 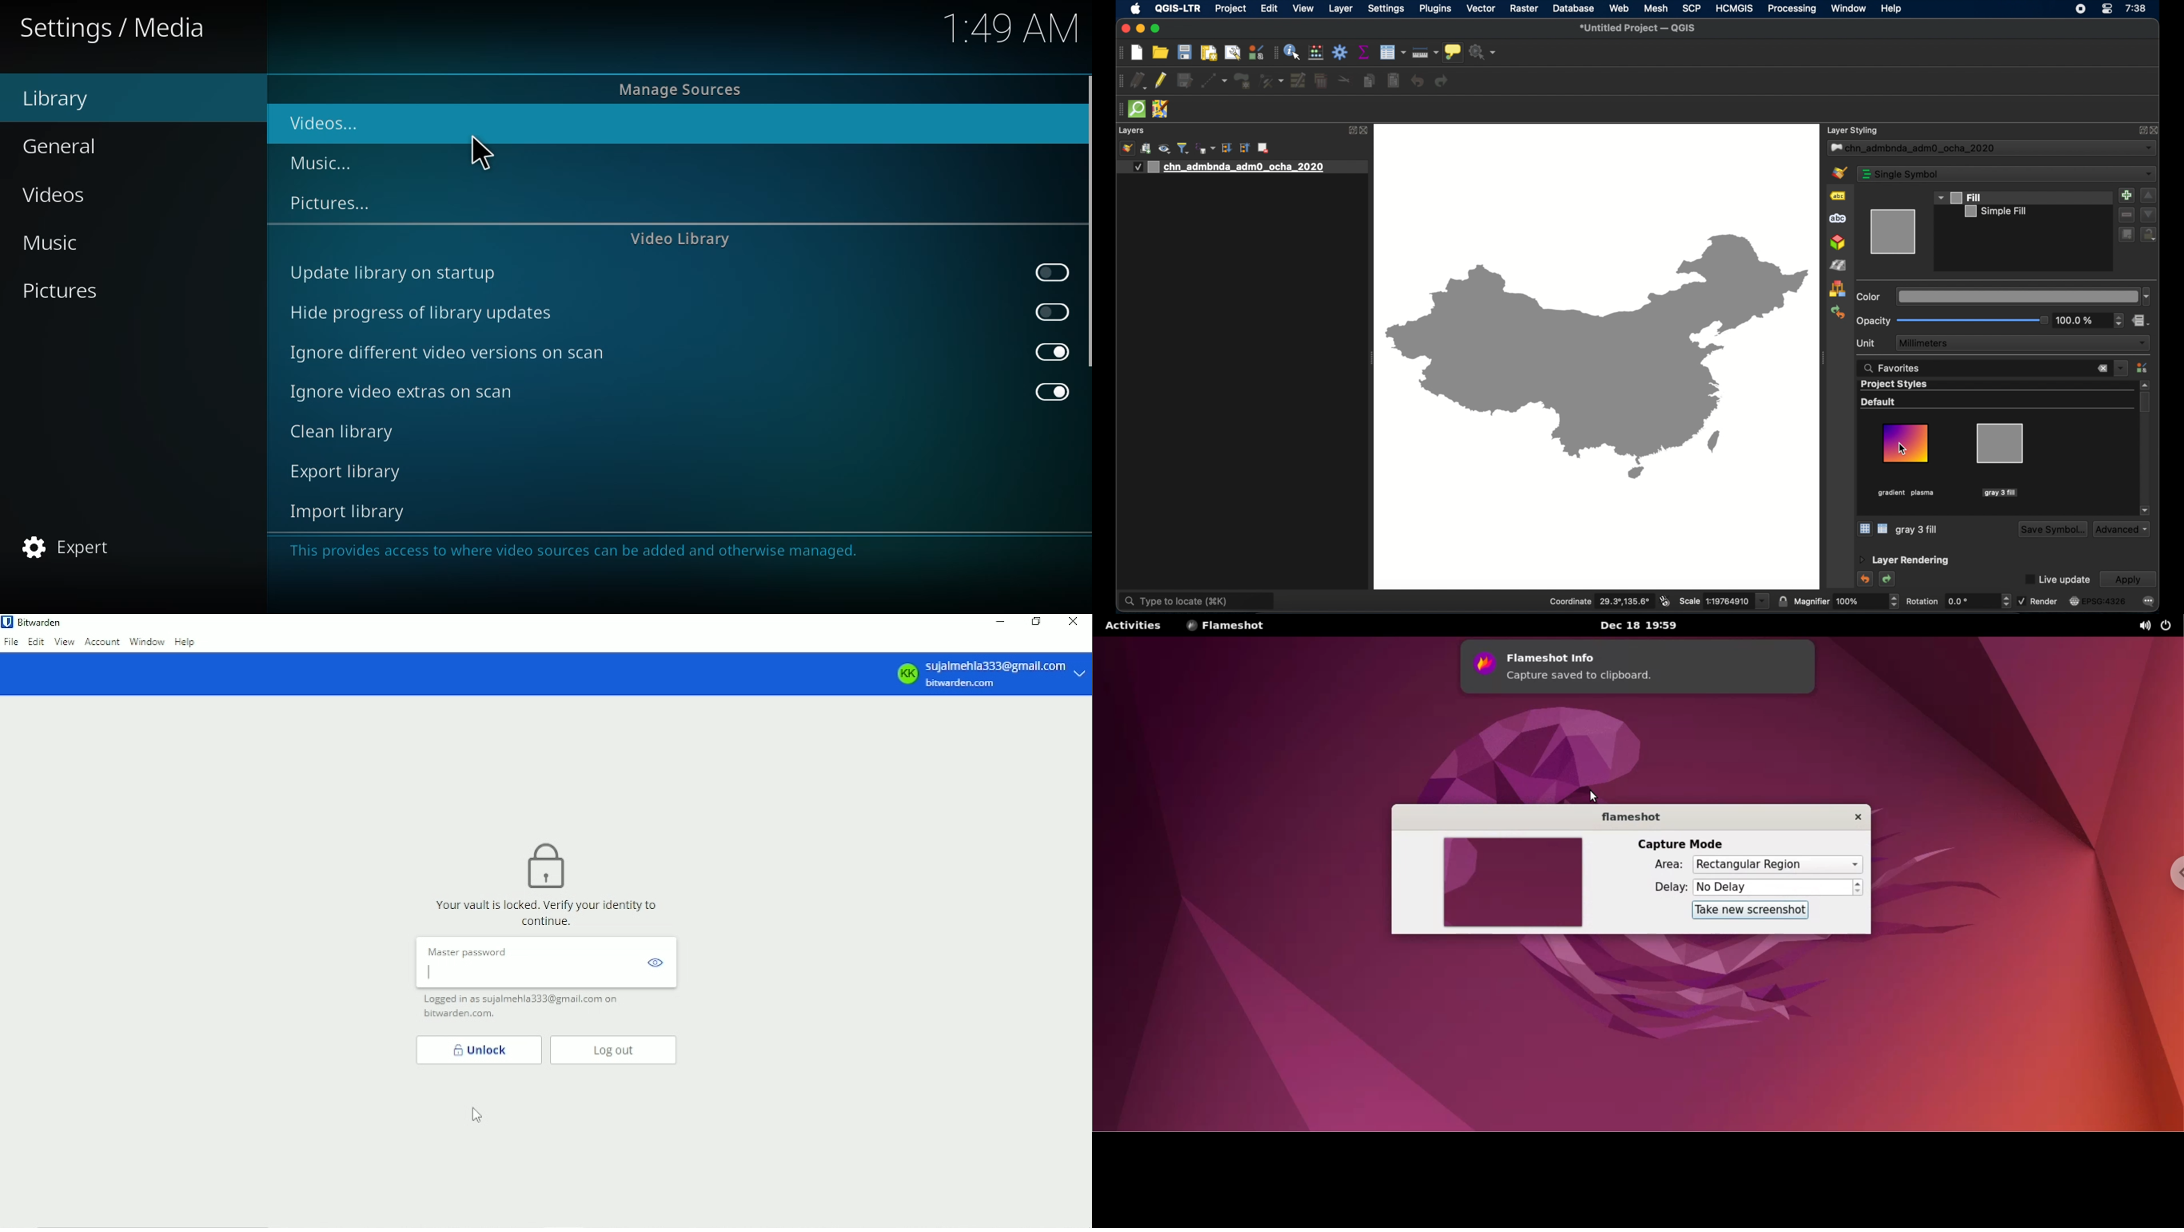 What do you see at coordinates (613, 1050) in the screenshot?
I see `Log out` at bounding box center [613, 1050].